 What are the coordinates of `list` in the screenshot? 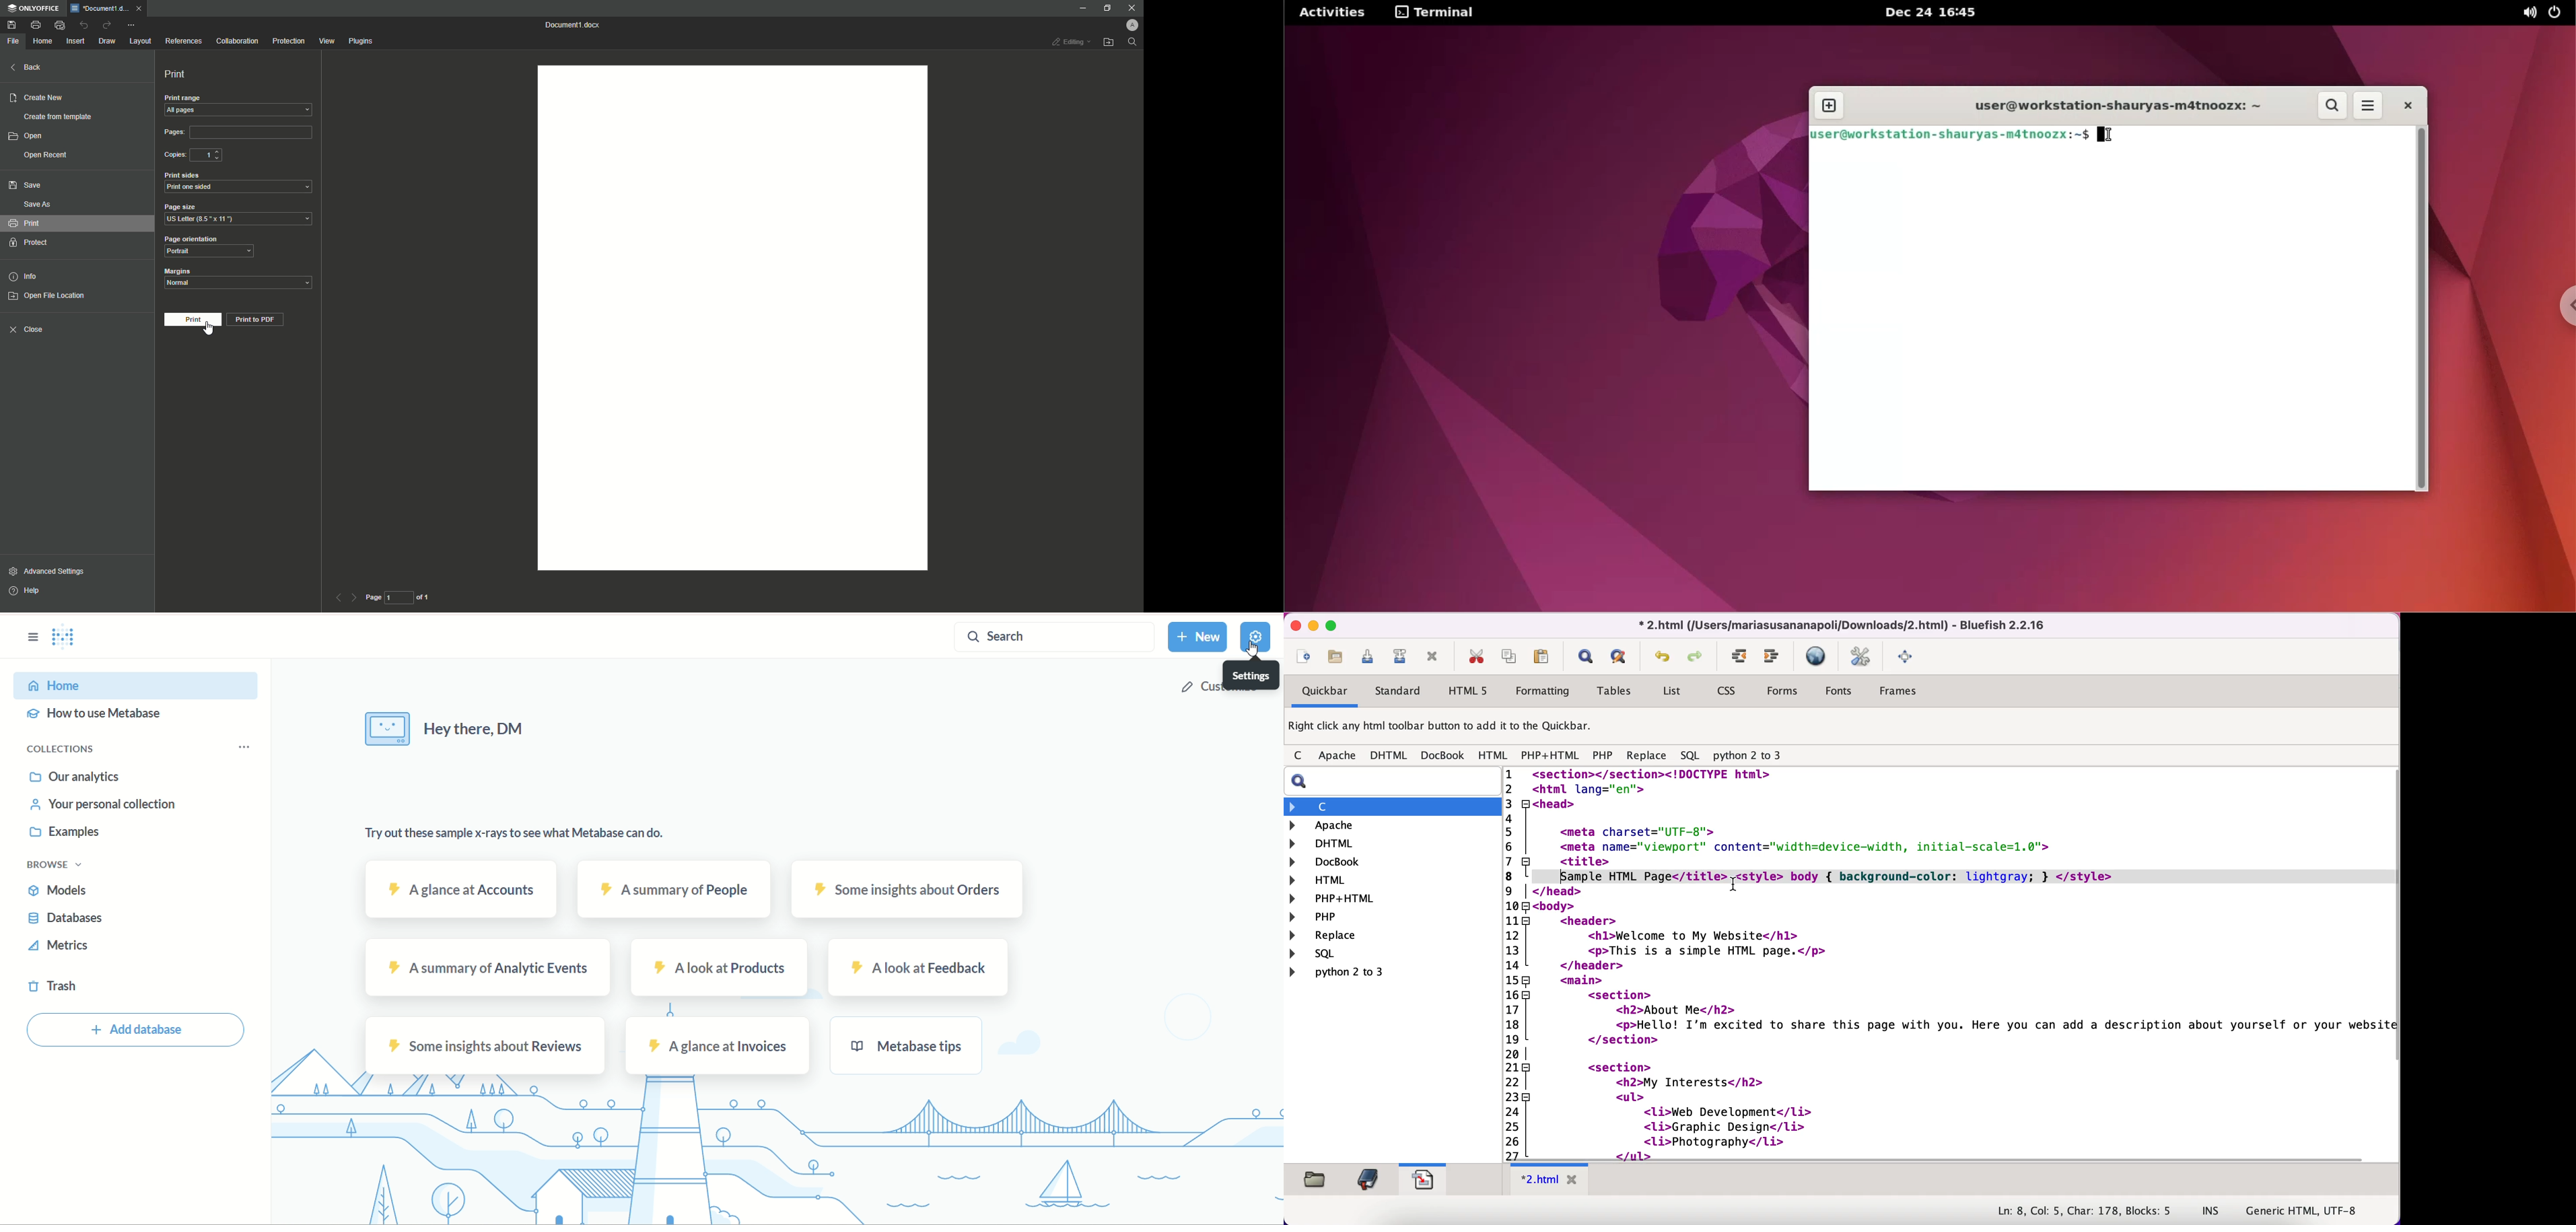 It's located at (1671, 693).